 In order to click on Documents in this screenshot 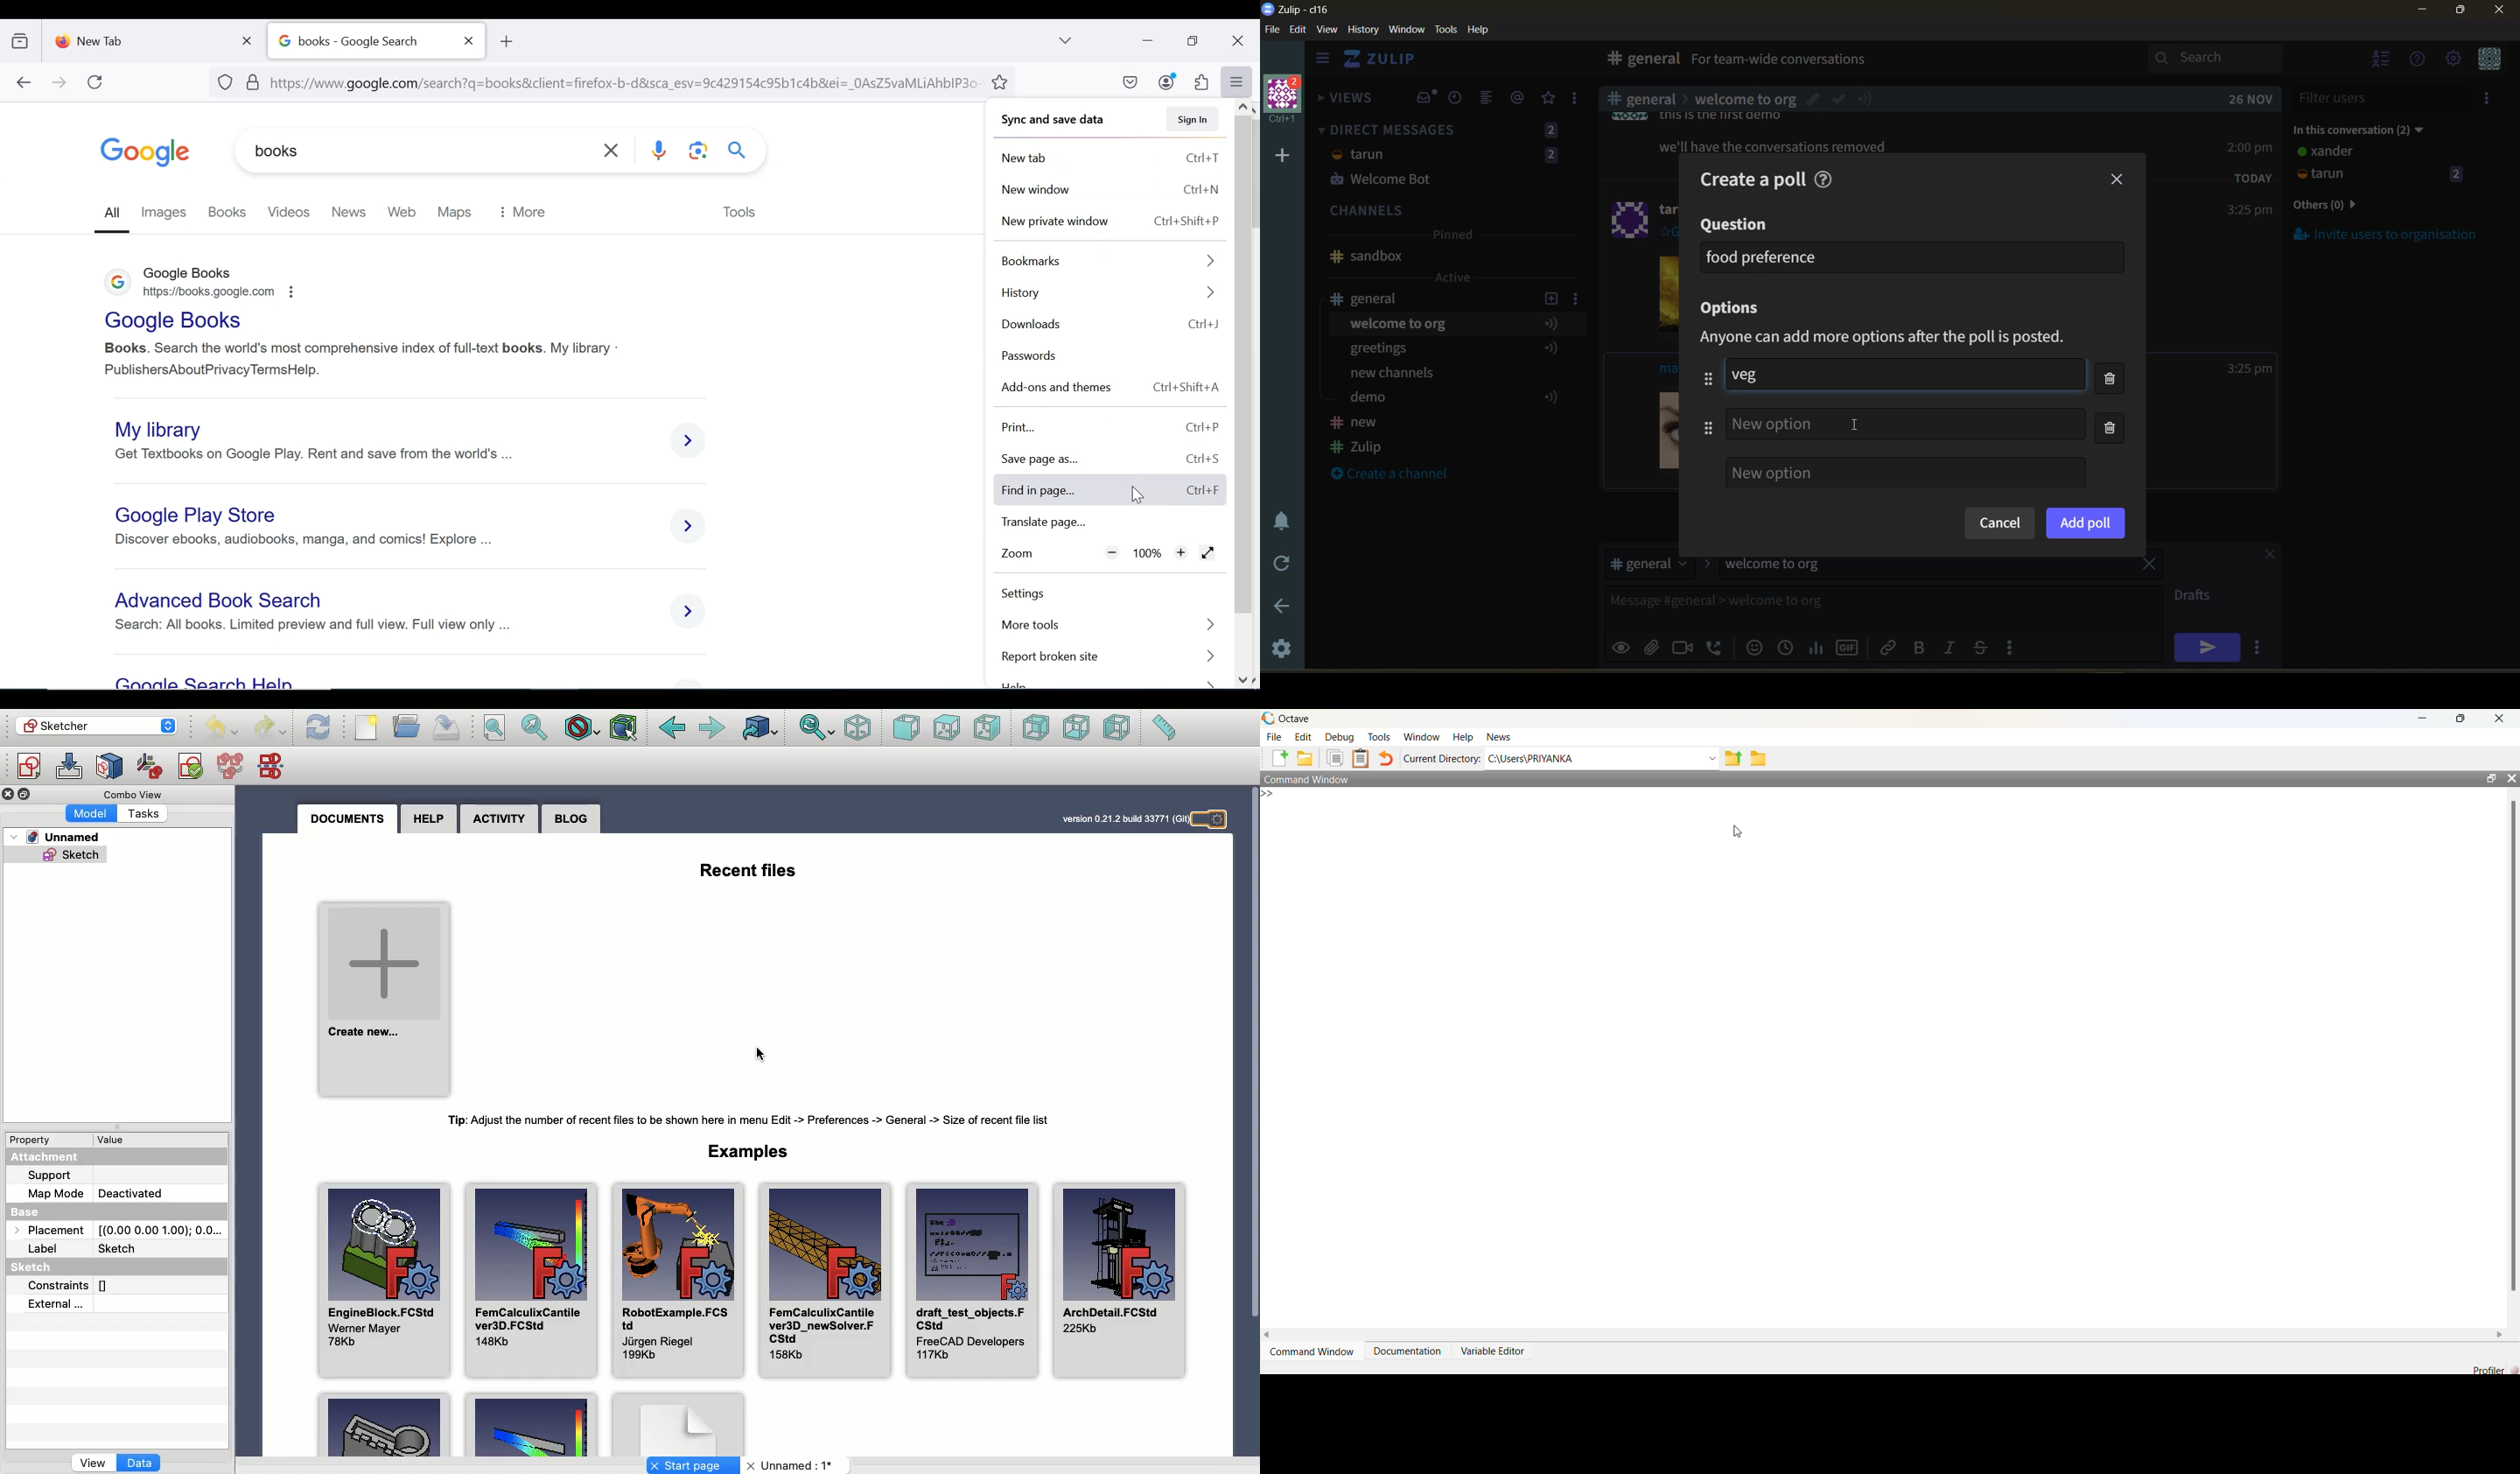, I will do `click(346, 818)`.